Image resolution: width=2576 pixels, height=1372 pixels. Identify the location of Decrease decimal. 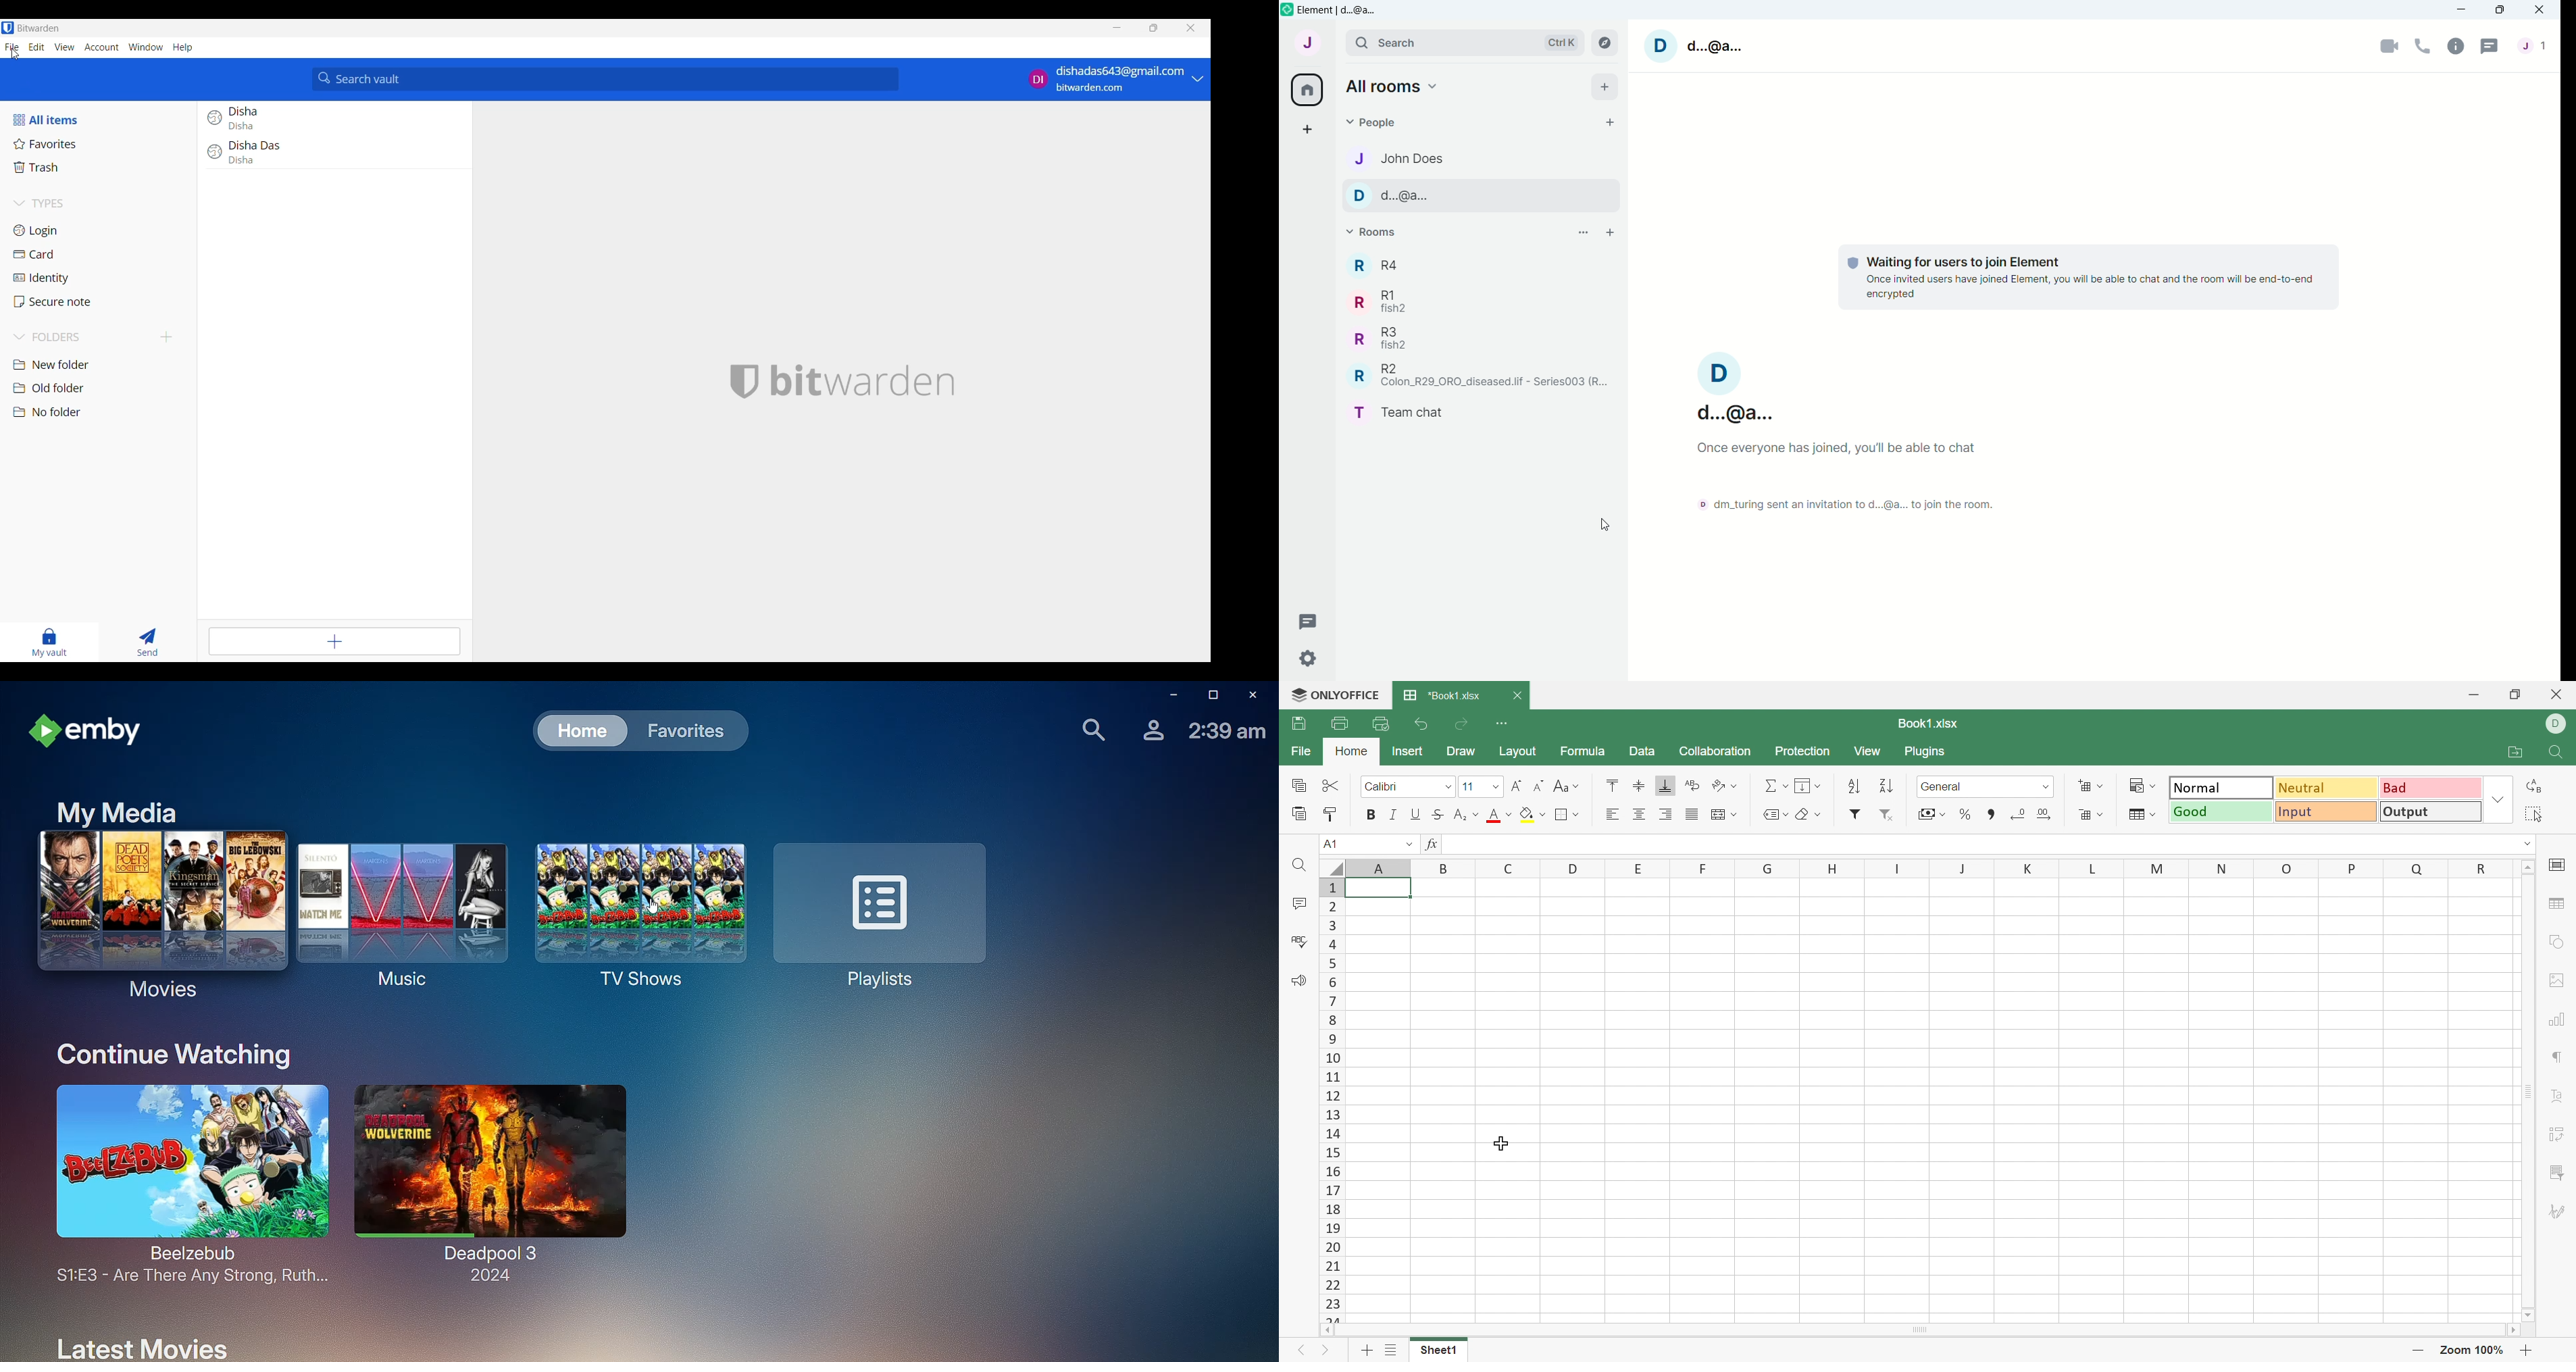
(2019, 813).